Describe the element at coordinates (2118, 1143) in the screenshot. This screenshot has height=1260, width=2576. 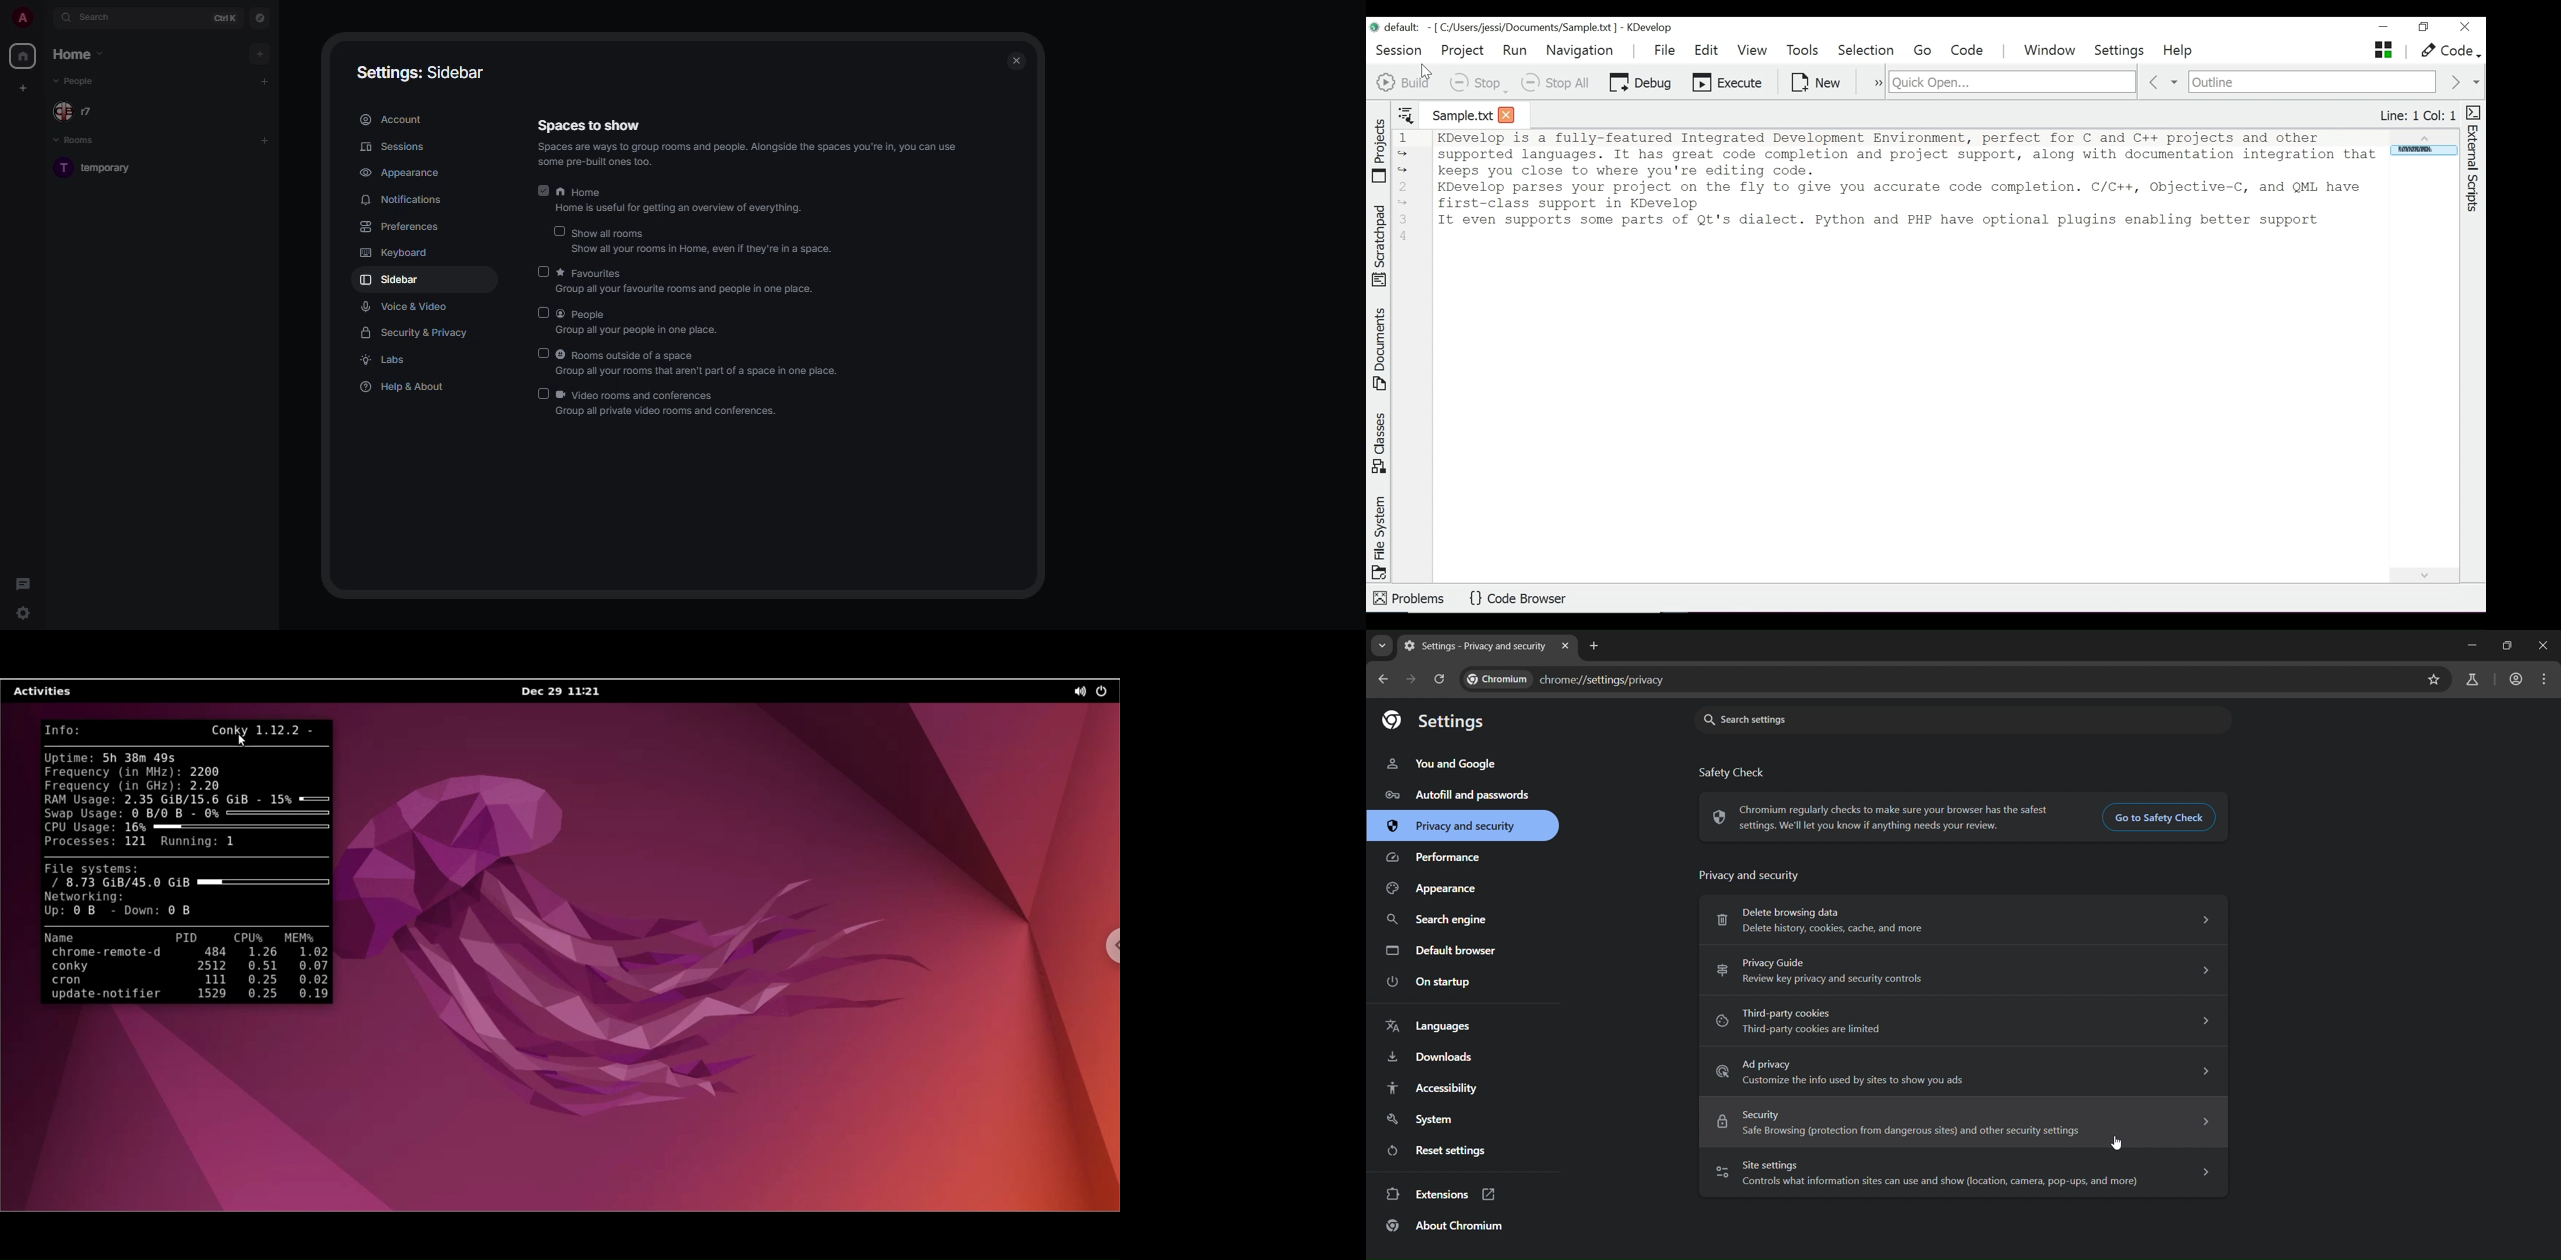
I see `cursor` at that location.